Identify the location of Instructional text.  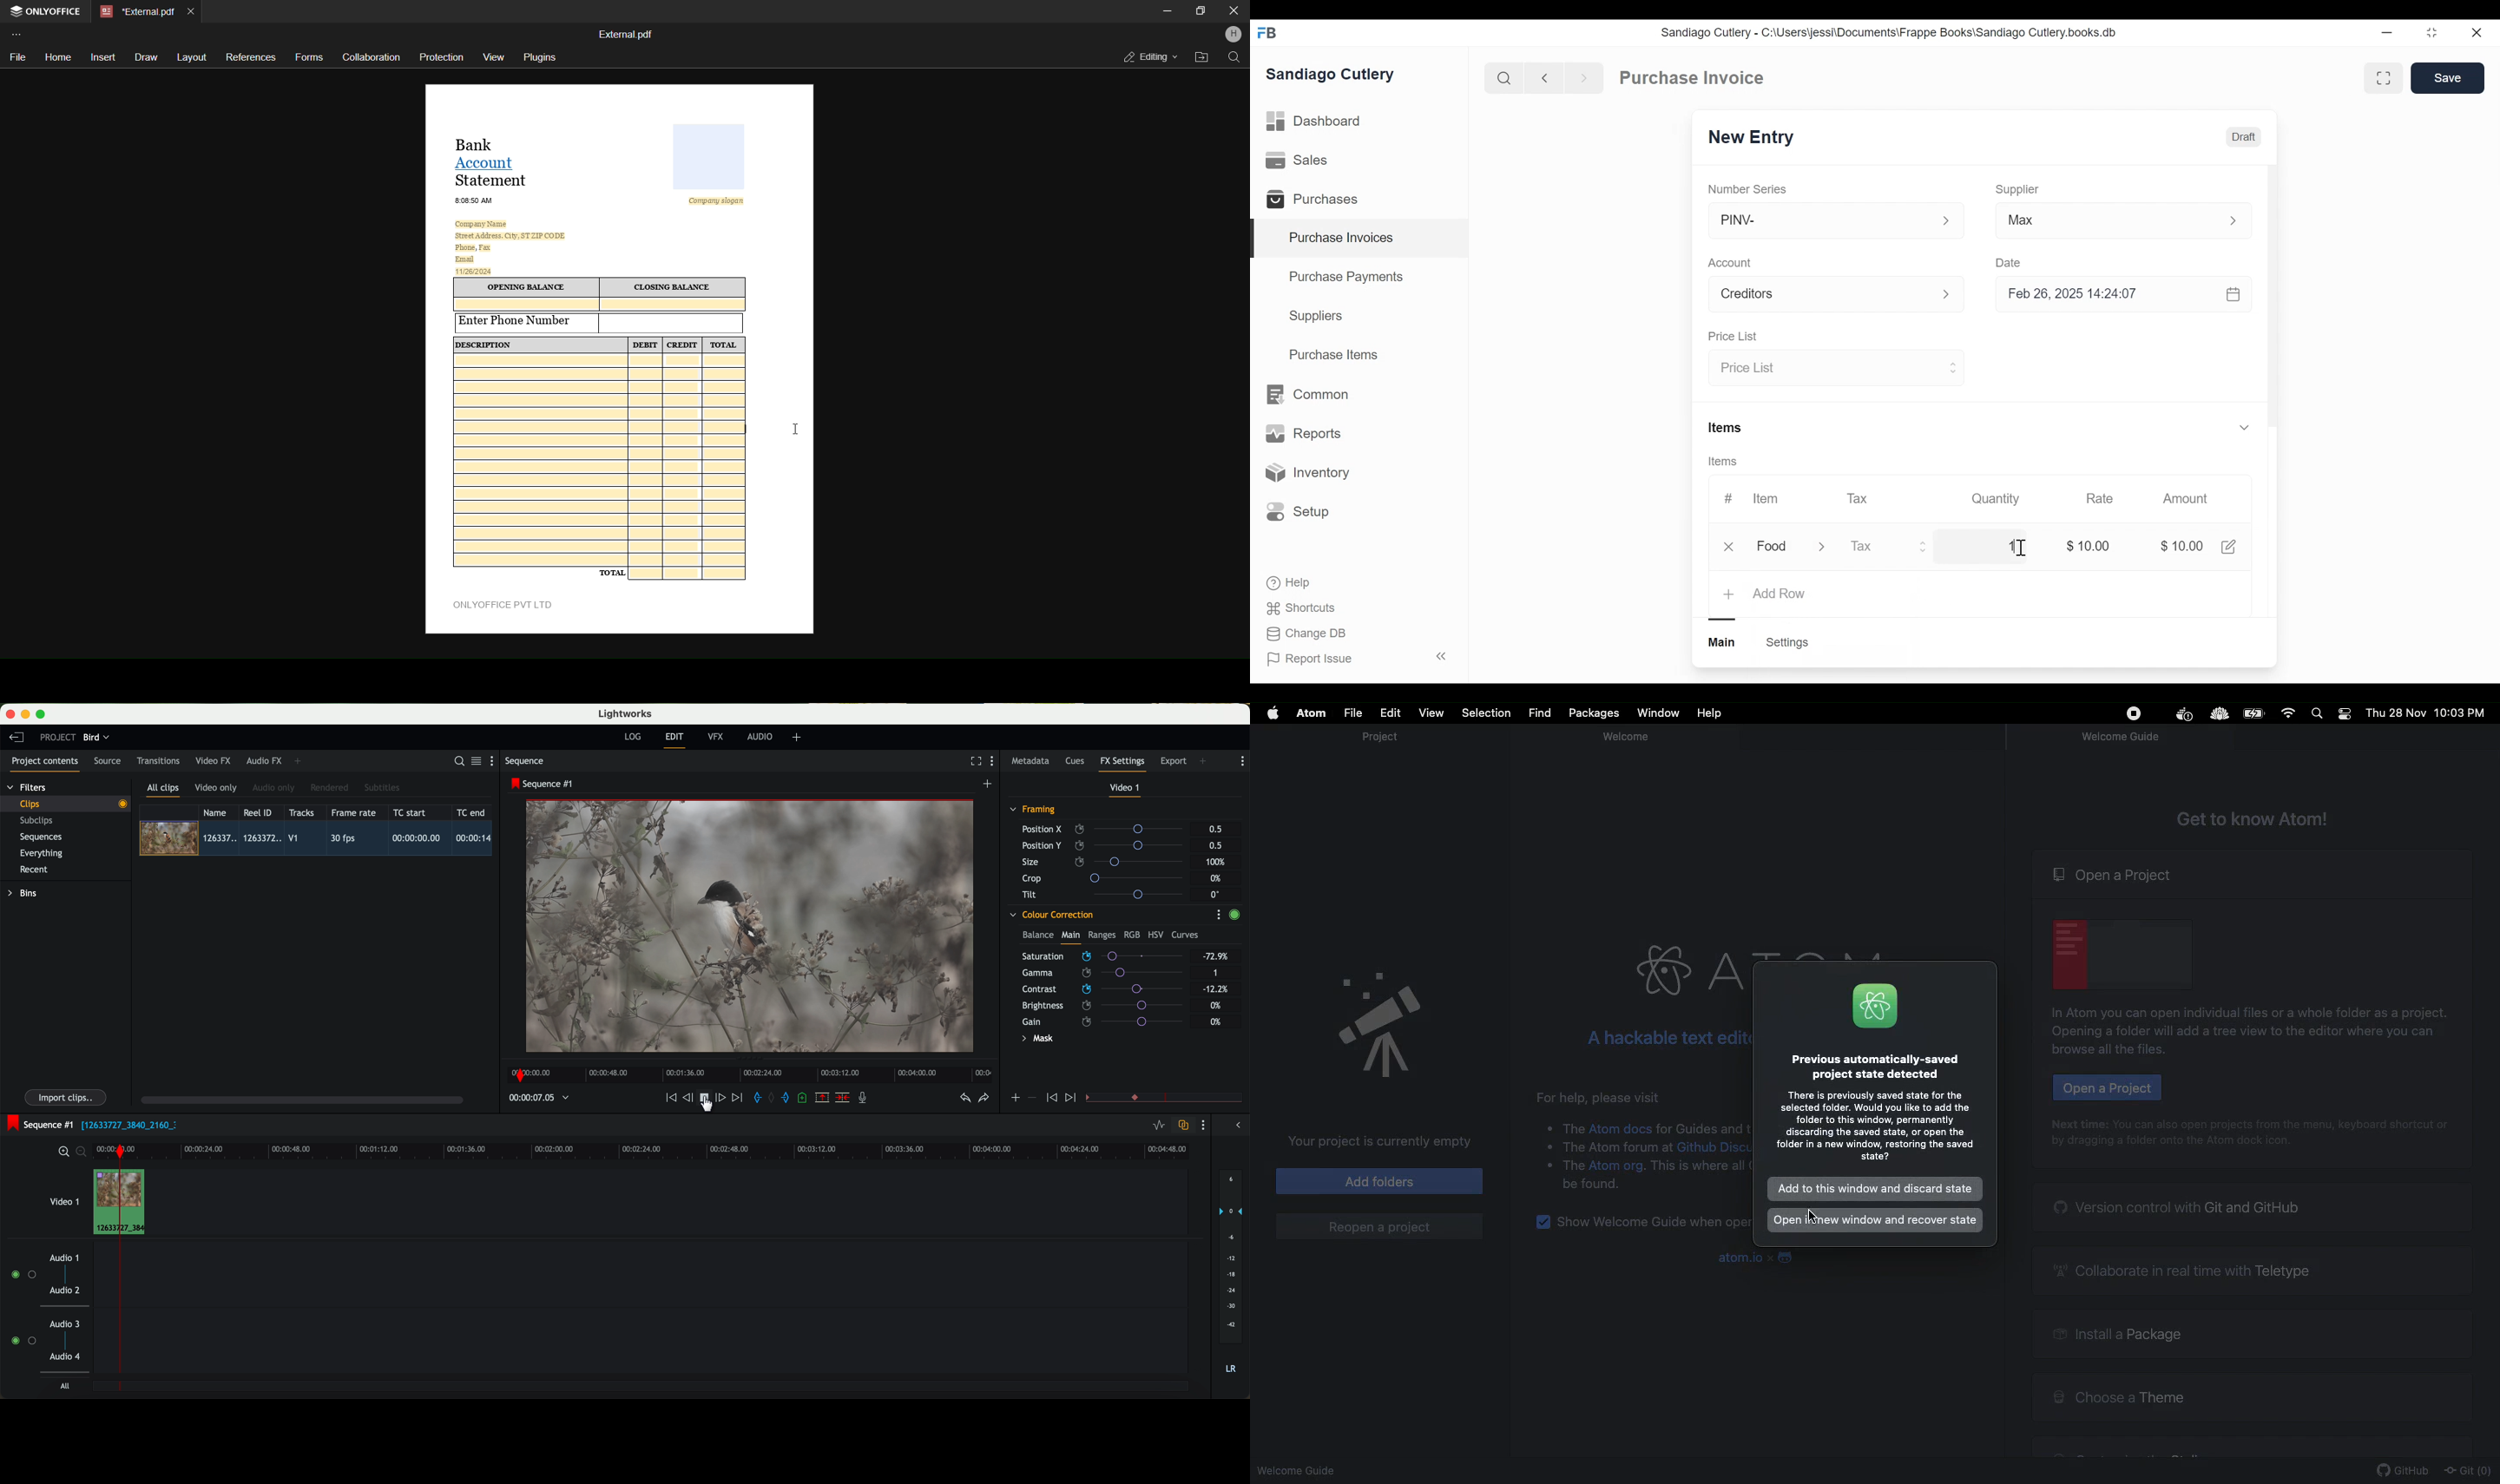
(2170, 1146).